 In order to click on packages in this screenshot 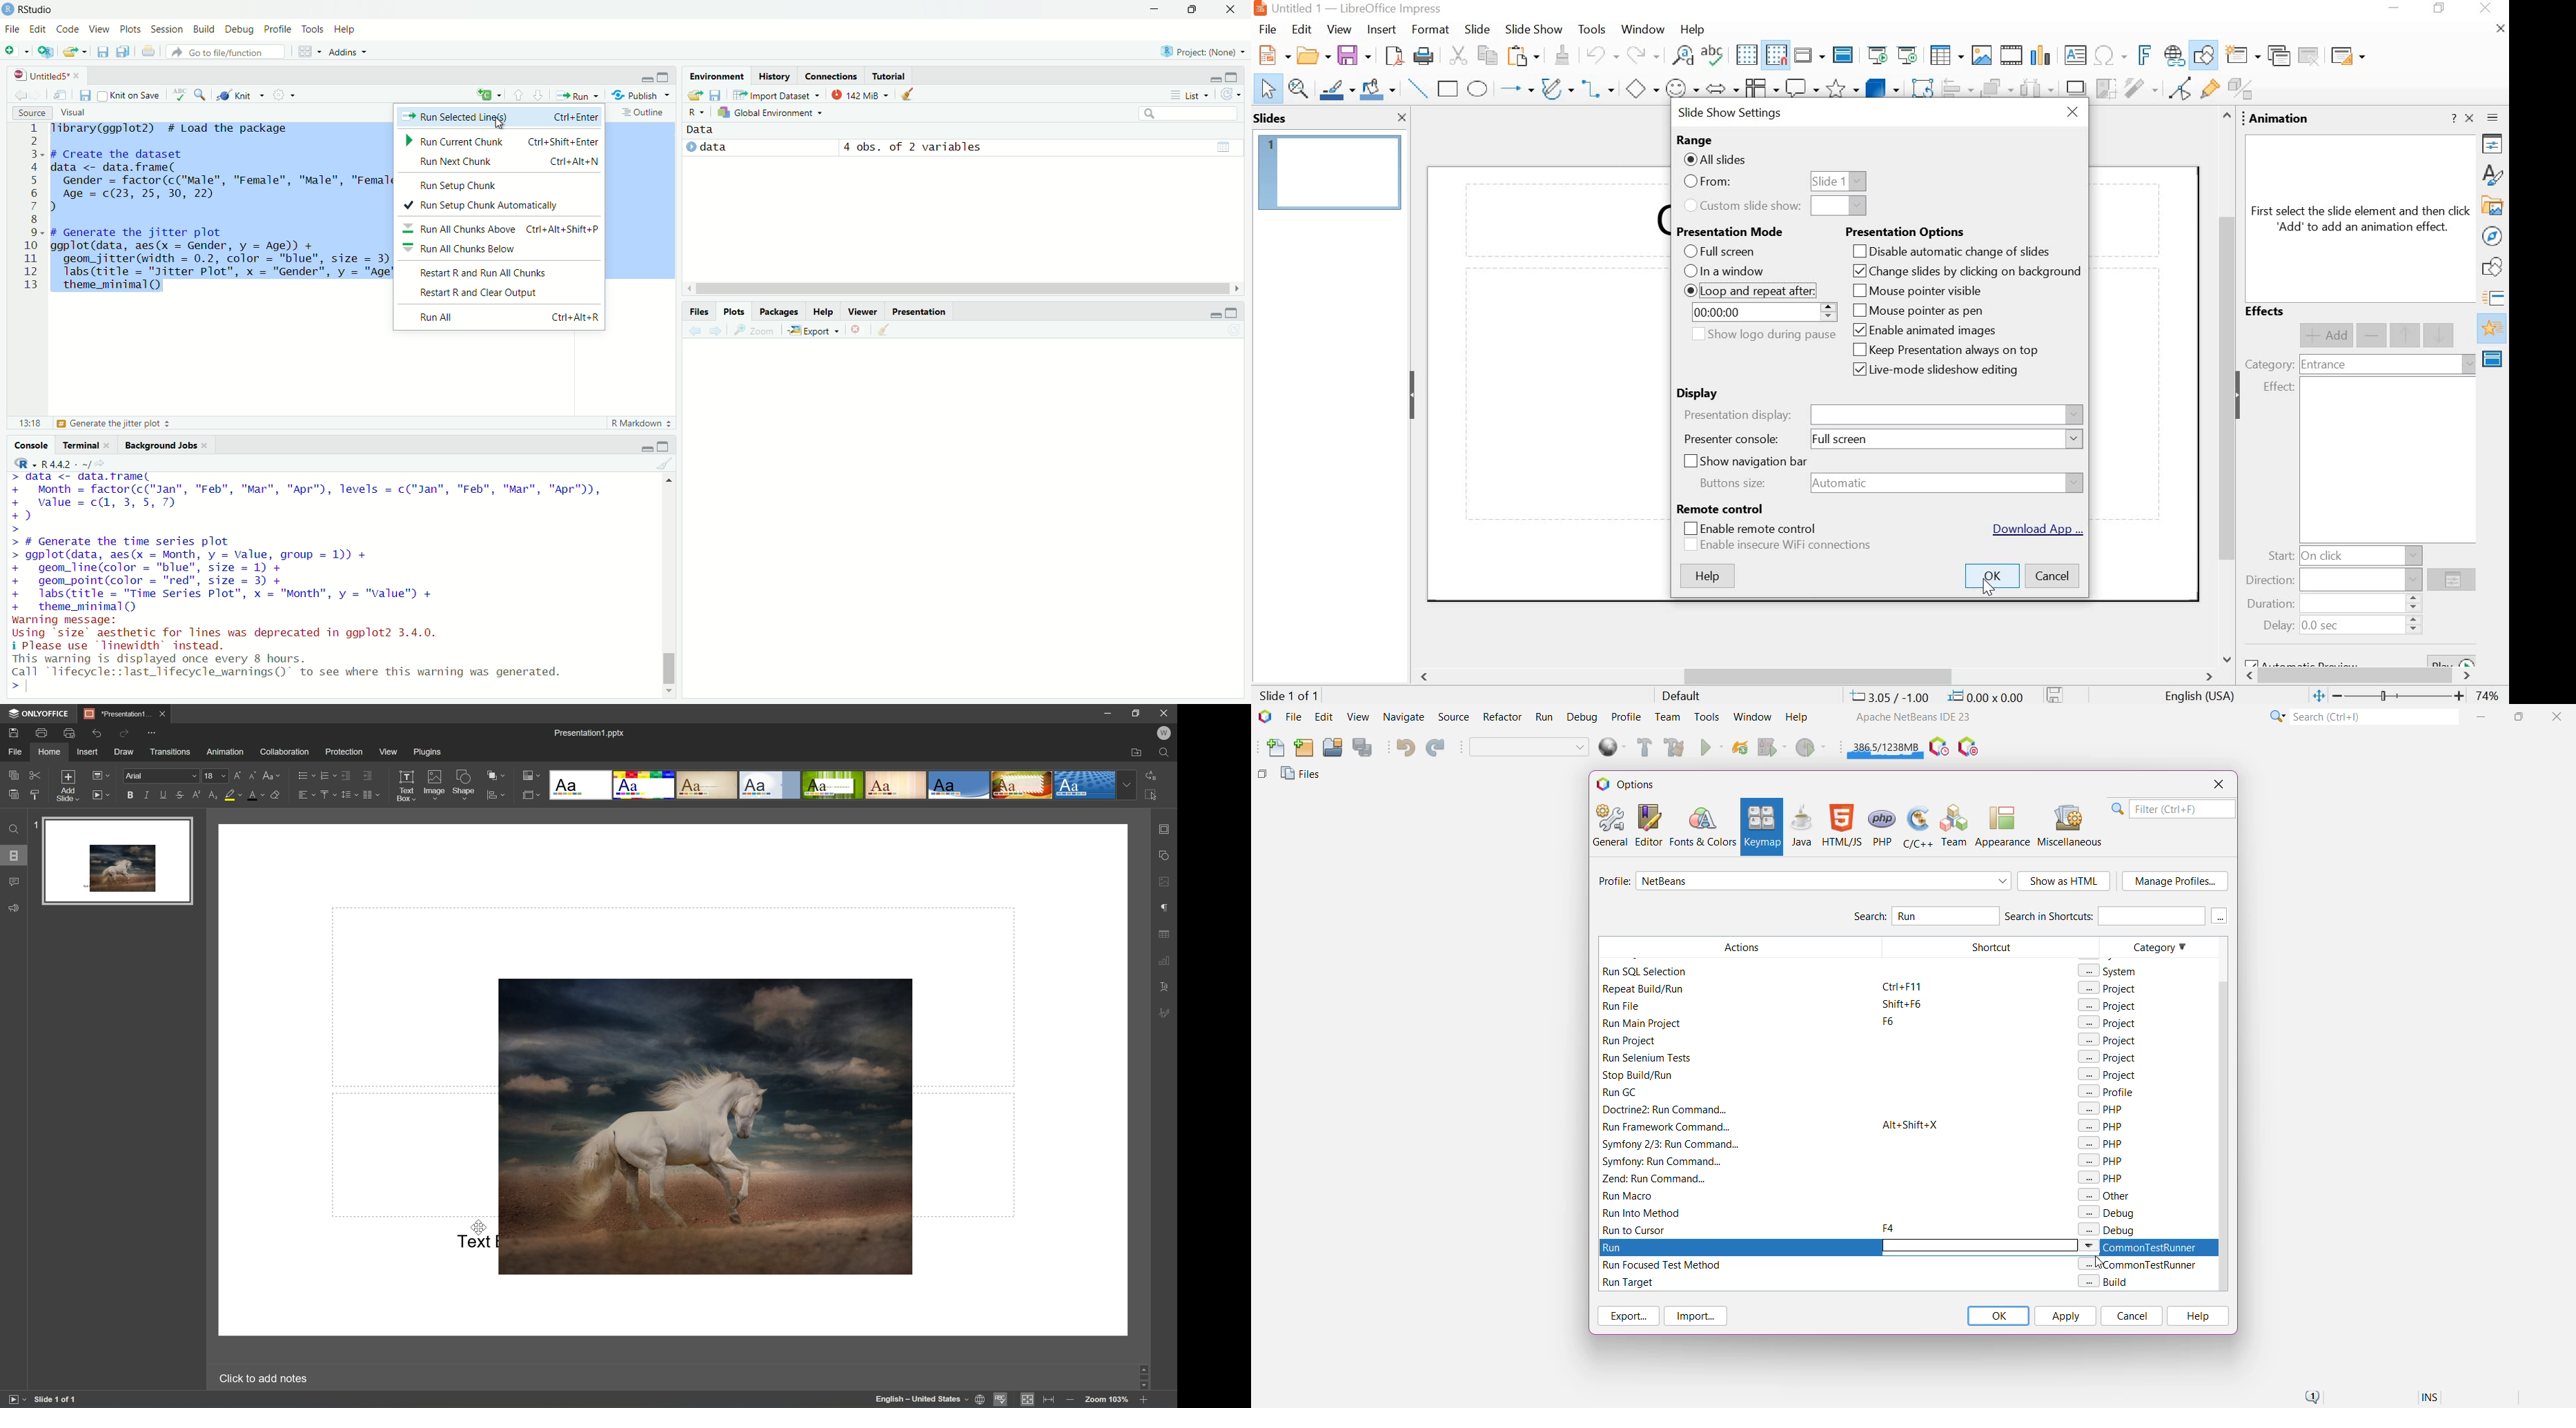, I will do `click(779, 312)`.